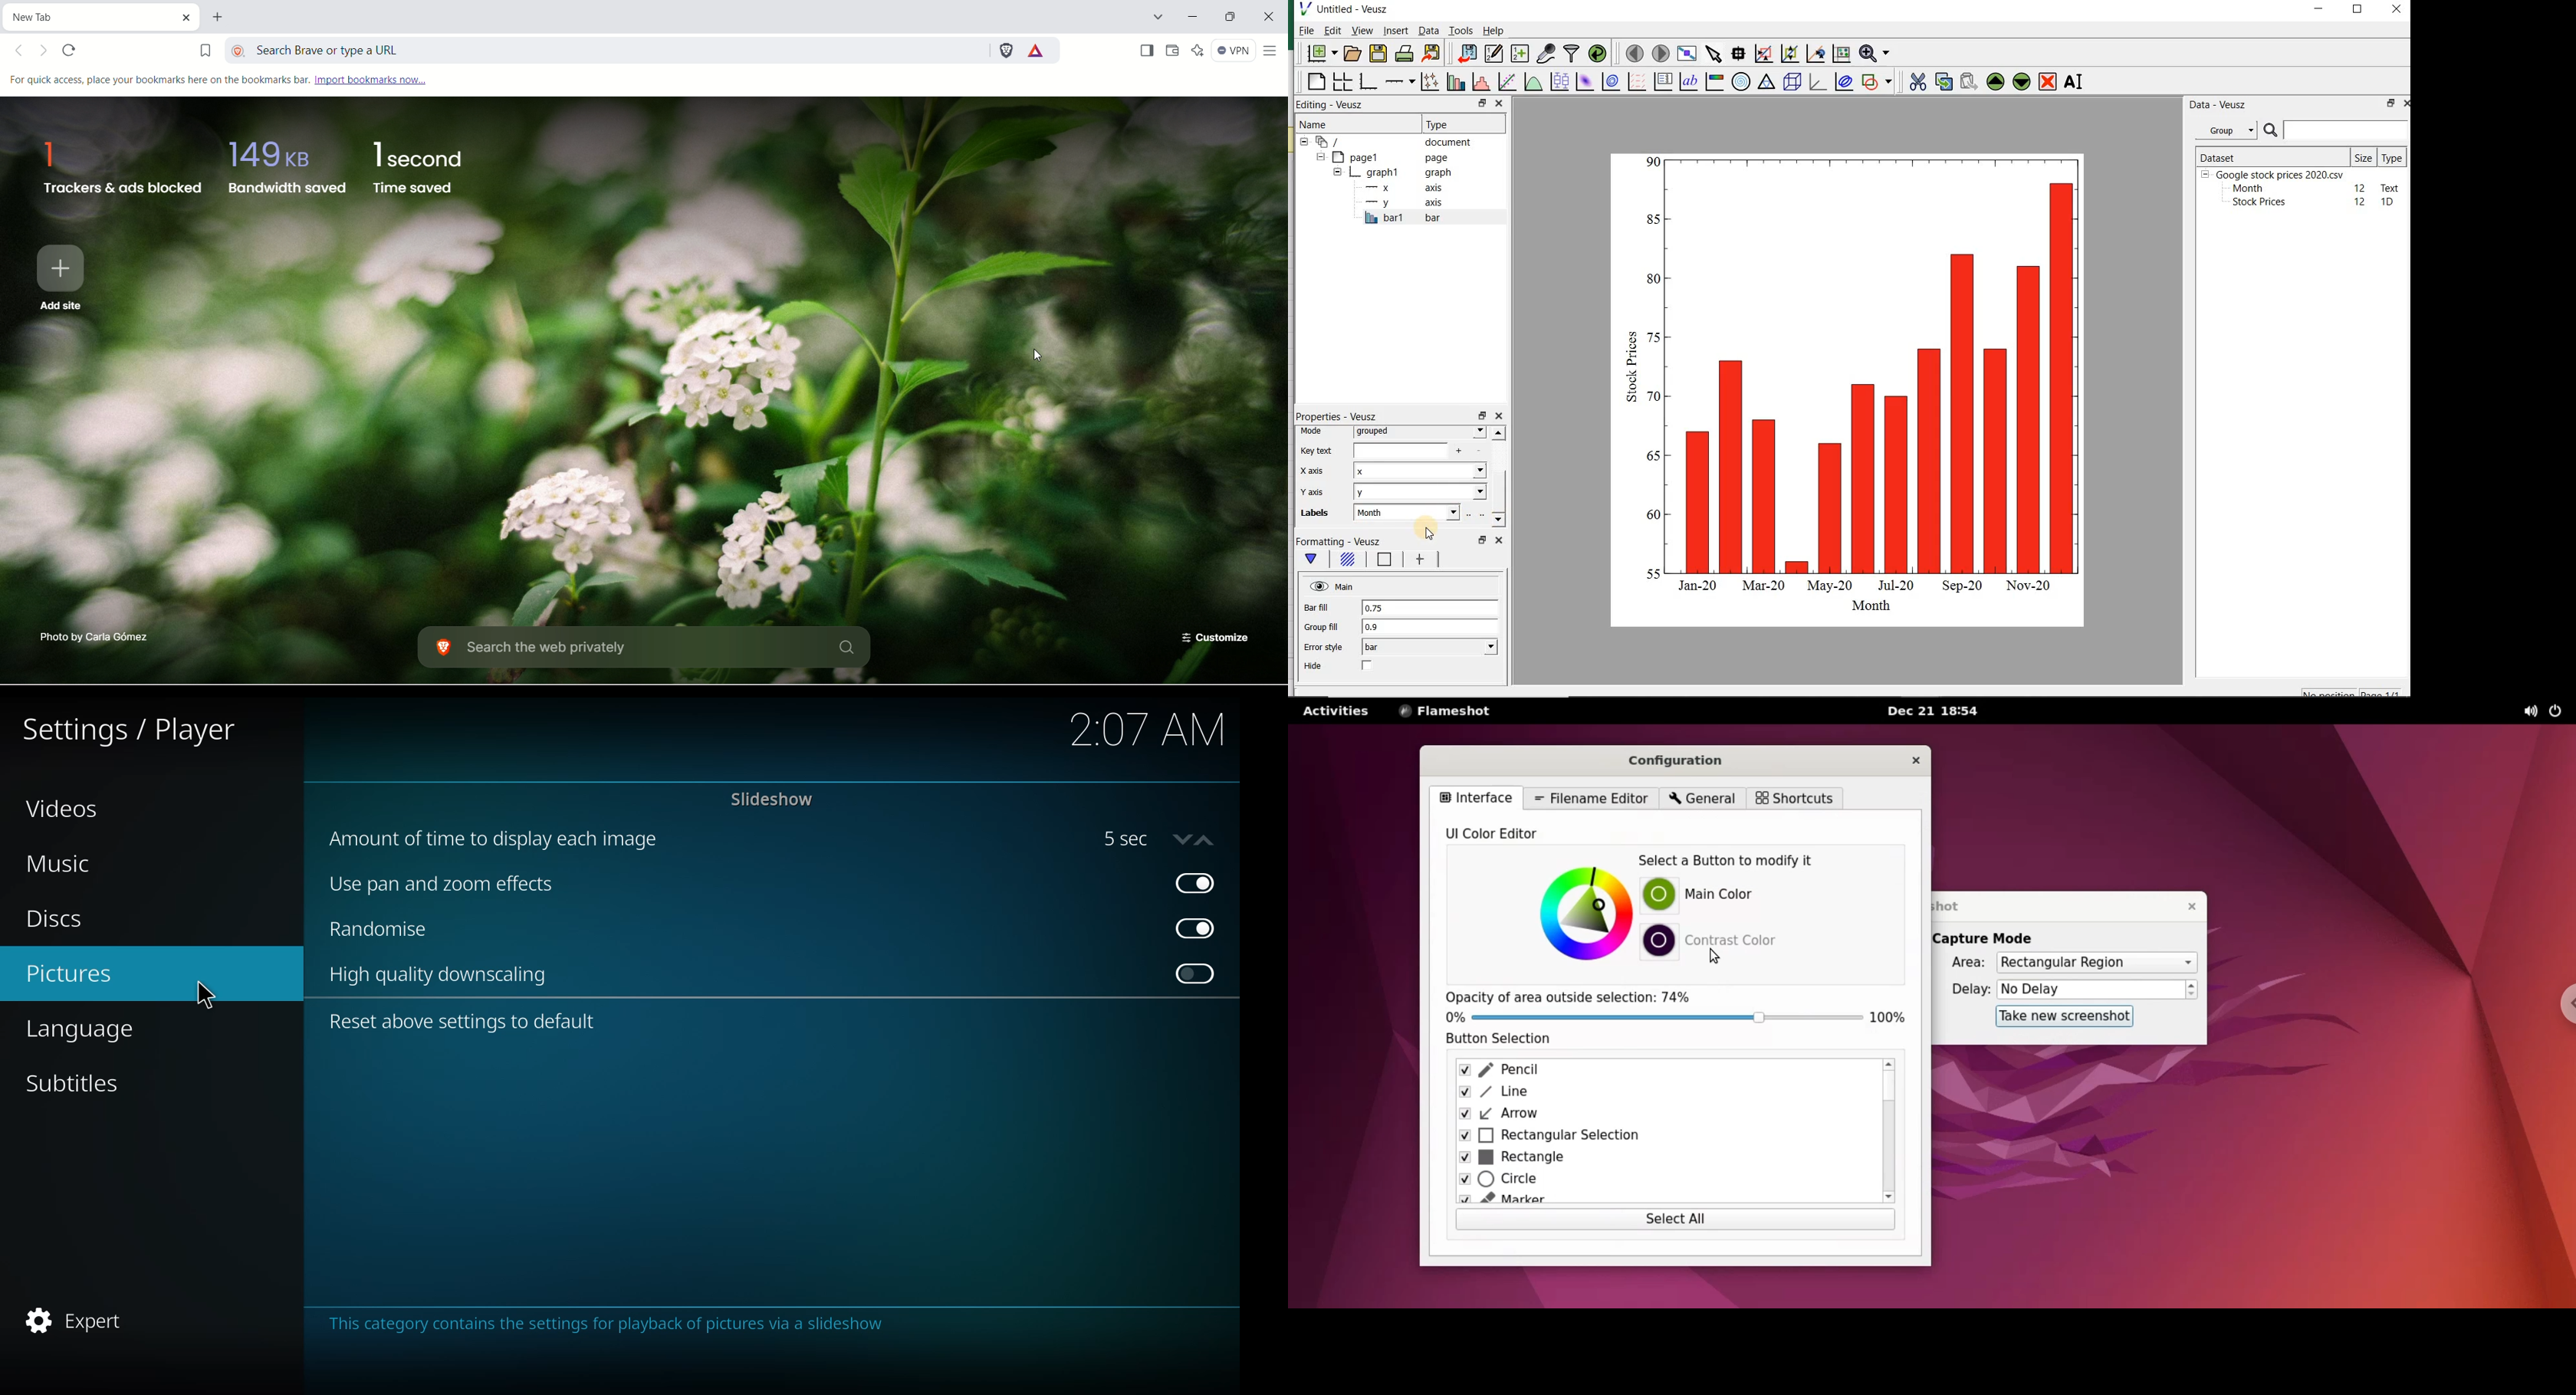 Image resolution: width=2576 pixels, height=1400 pixels. I want to click on move to the previous page, so click(1633, 52).